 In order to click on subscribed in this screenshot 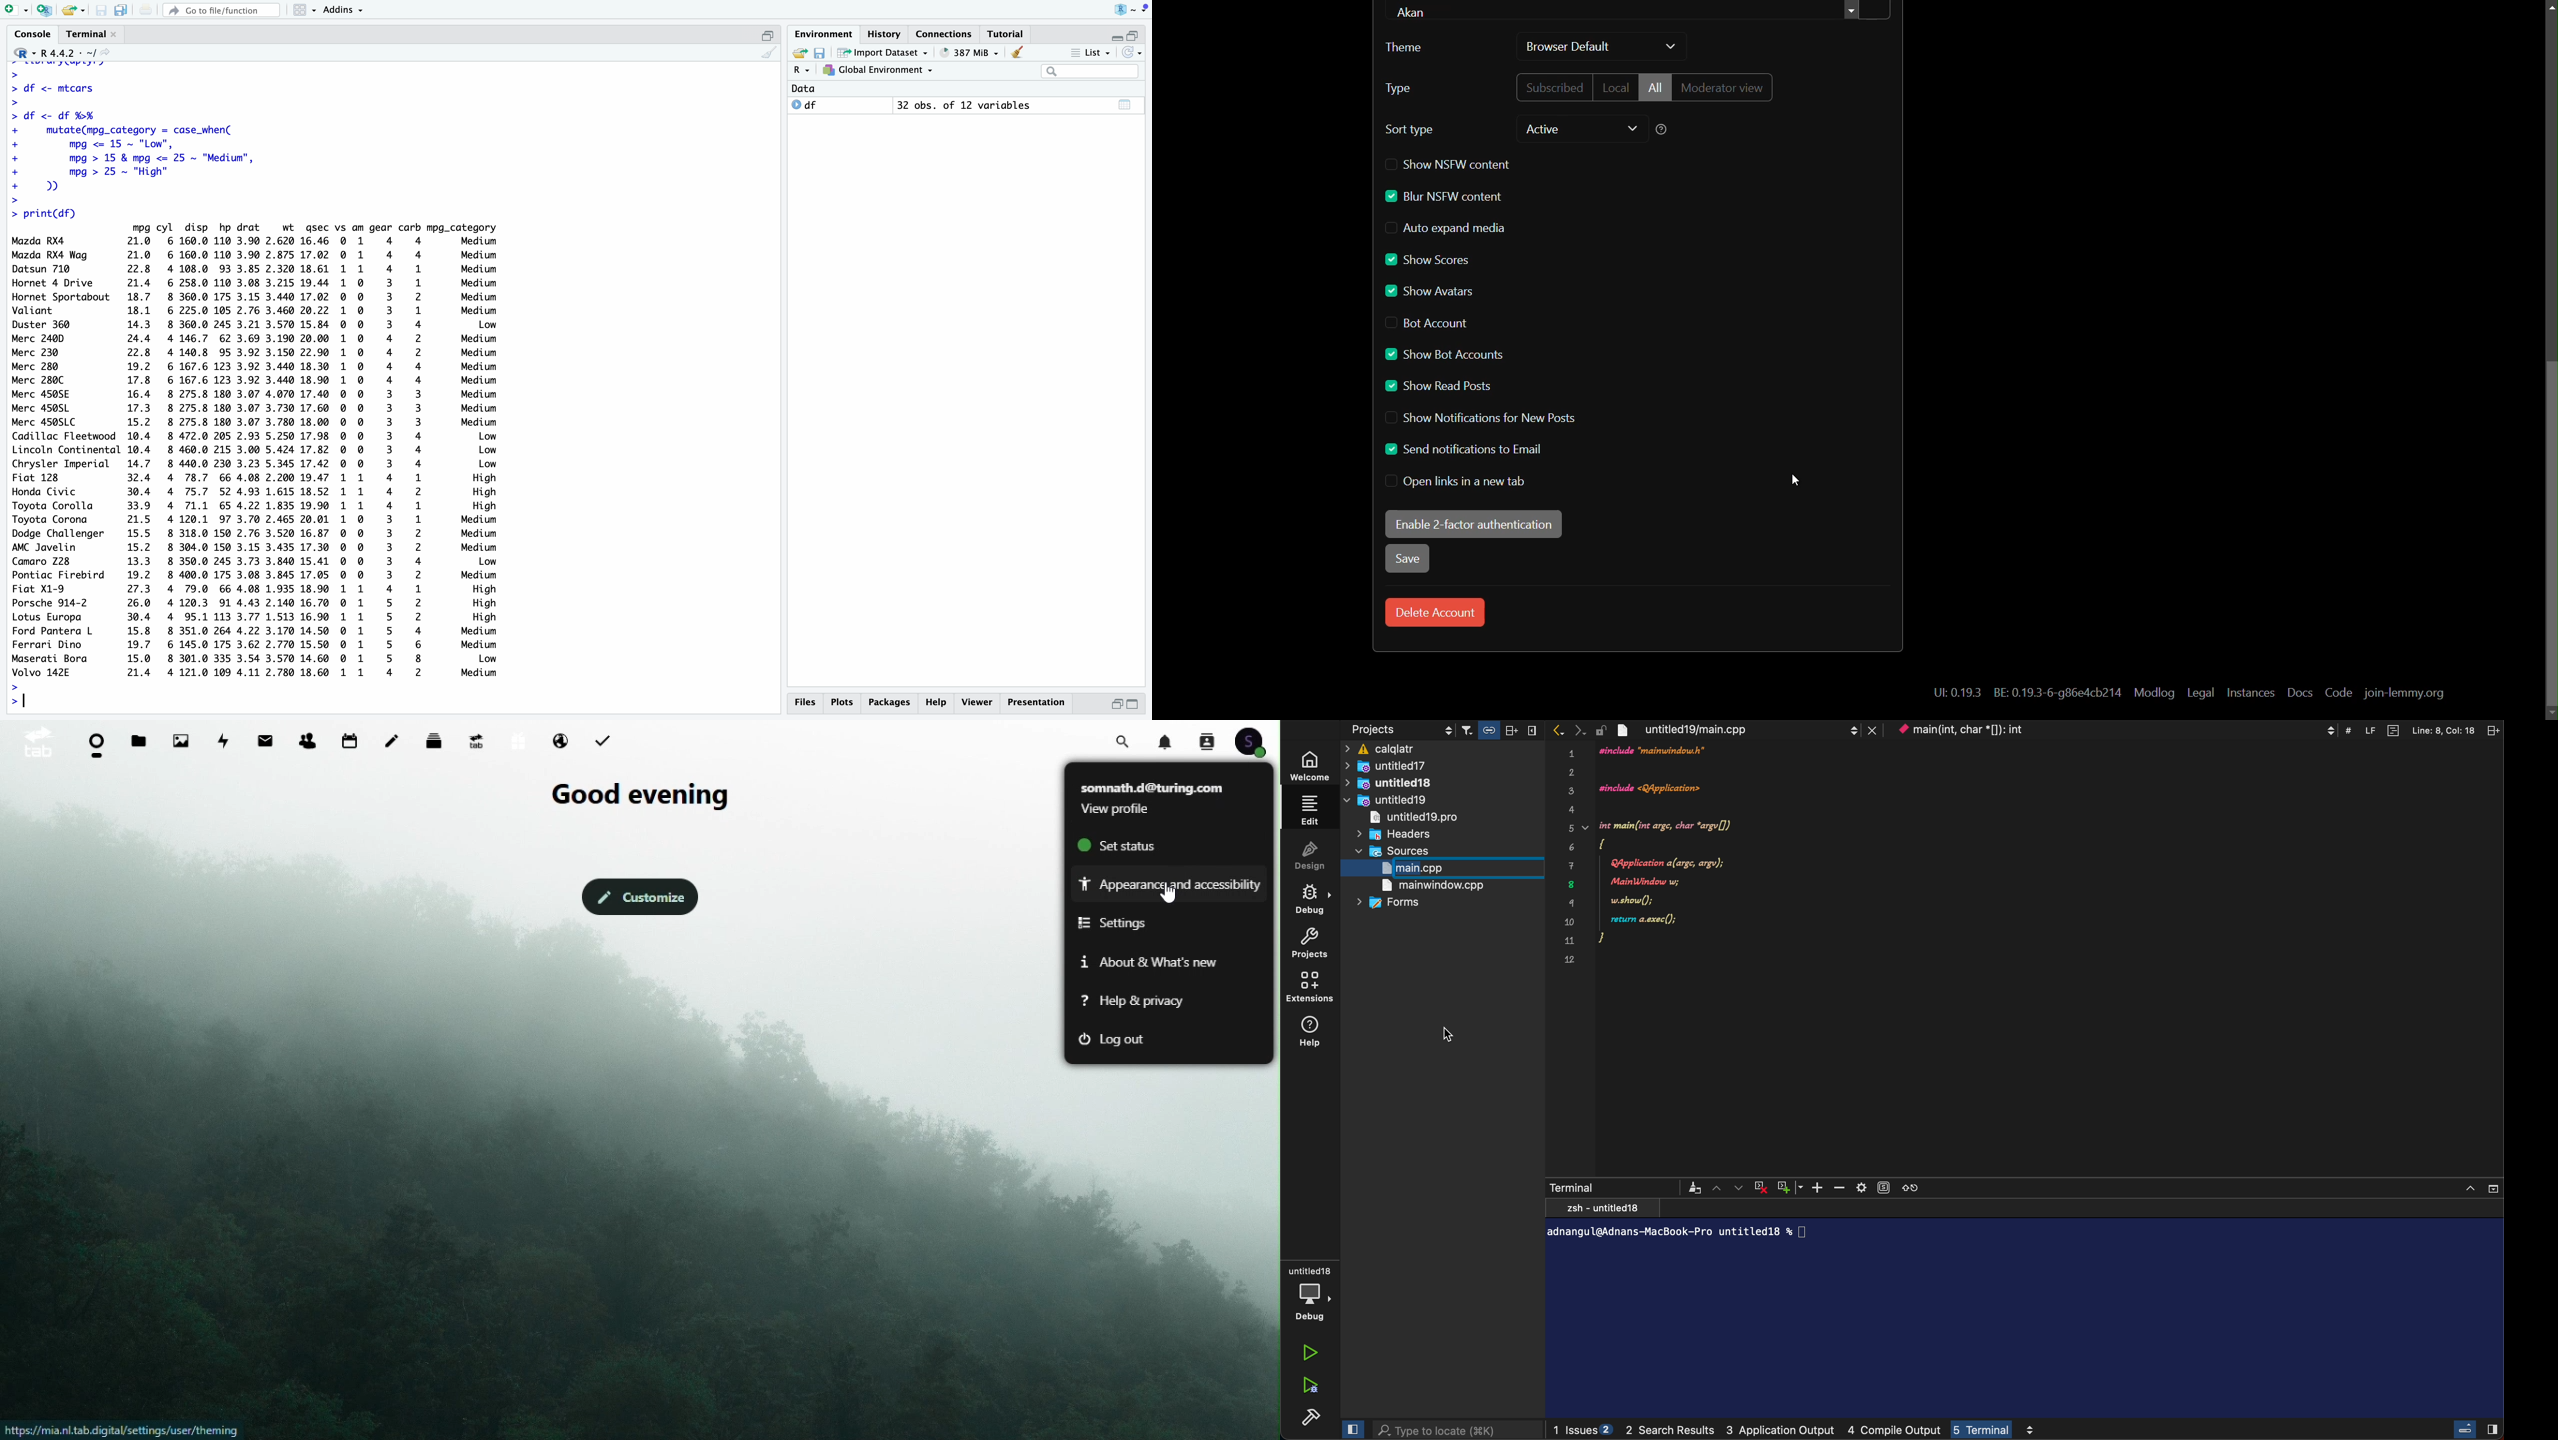, I will do `click(1552, 87)`.